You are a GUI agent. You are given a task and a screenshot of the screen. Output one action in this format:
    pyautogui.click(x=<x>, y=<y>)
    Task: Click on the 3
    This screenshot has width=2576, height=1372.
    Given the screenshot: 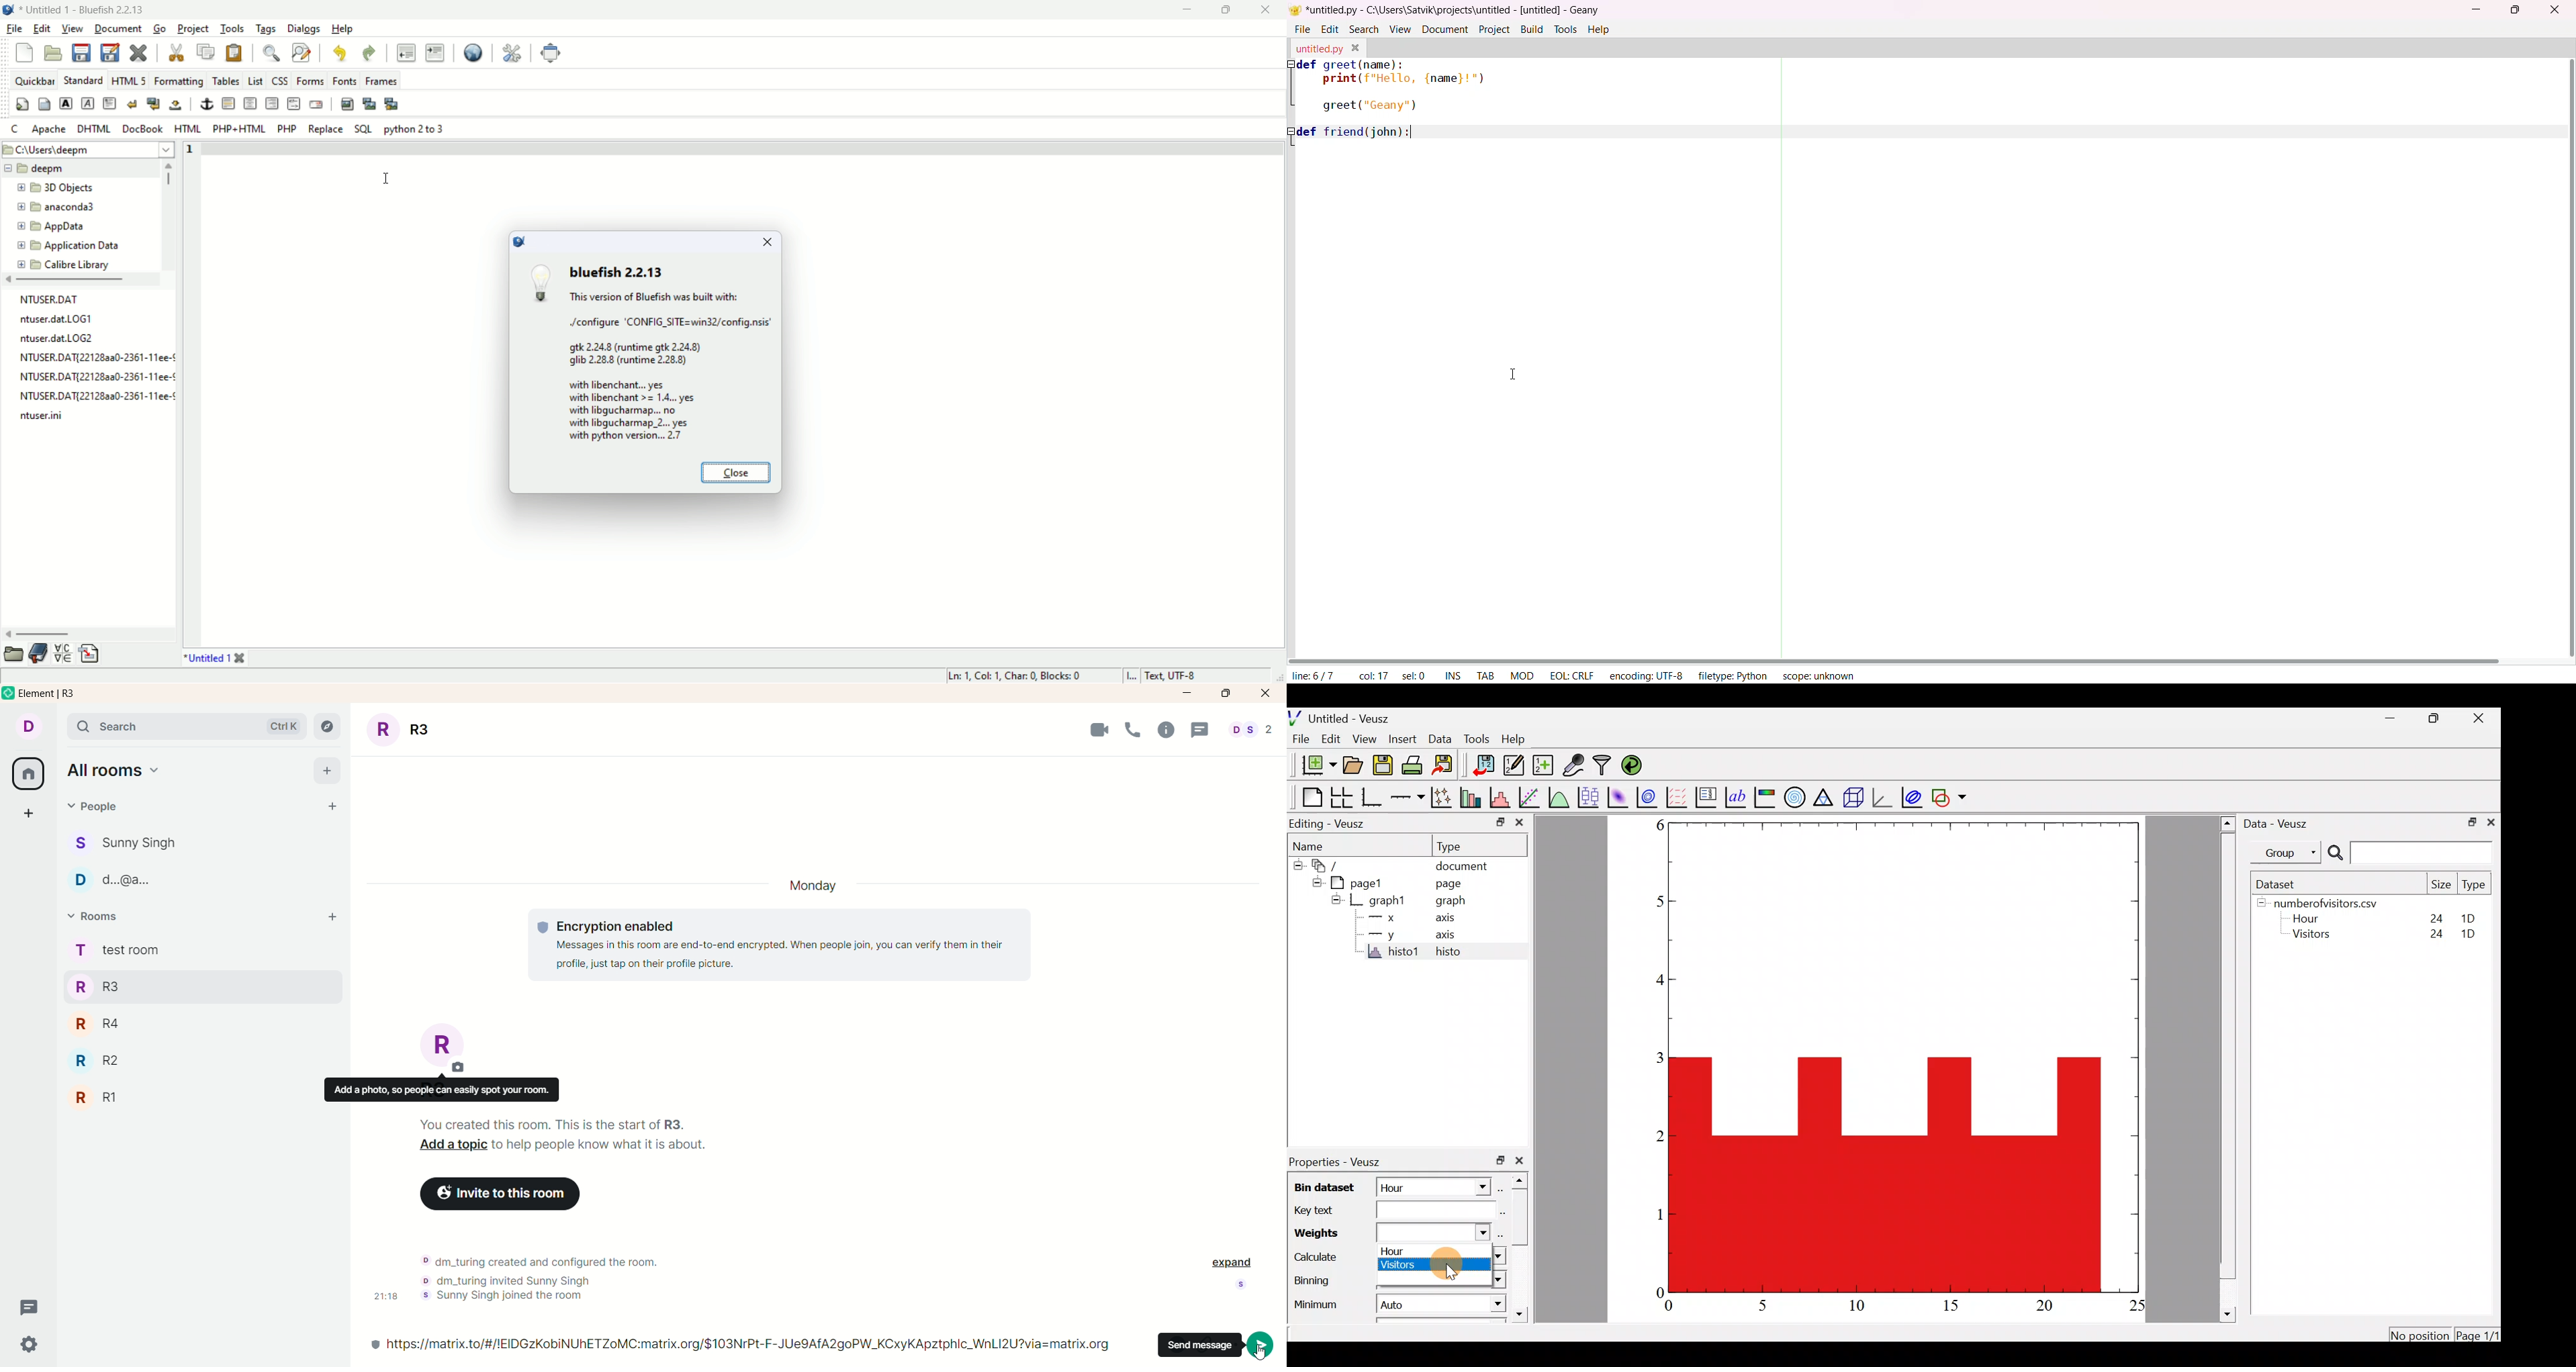 What is the action you would take?
    pyautogui.click(x=1655, y=1056)
    